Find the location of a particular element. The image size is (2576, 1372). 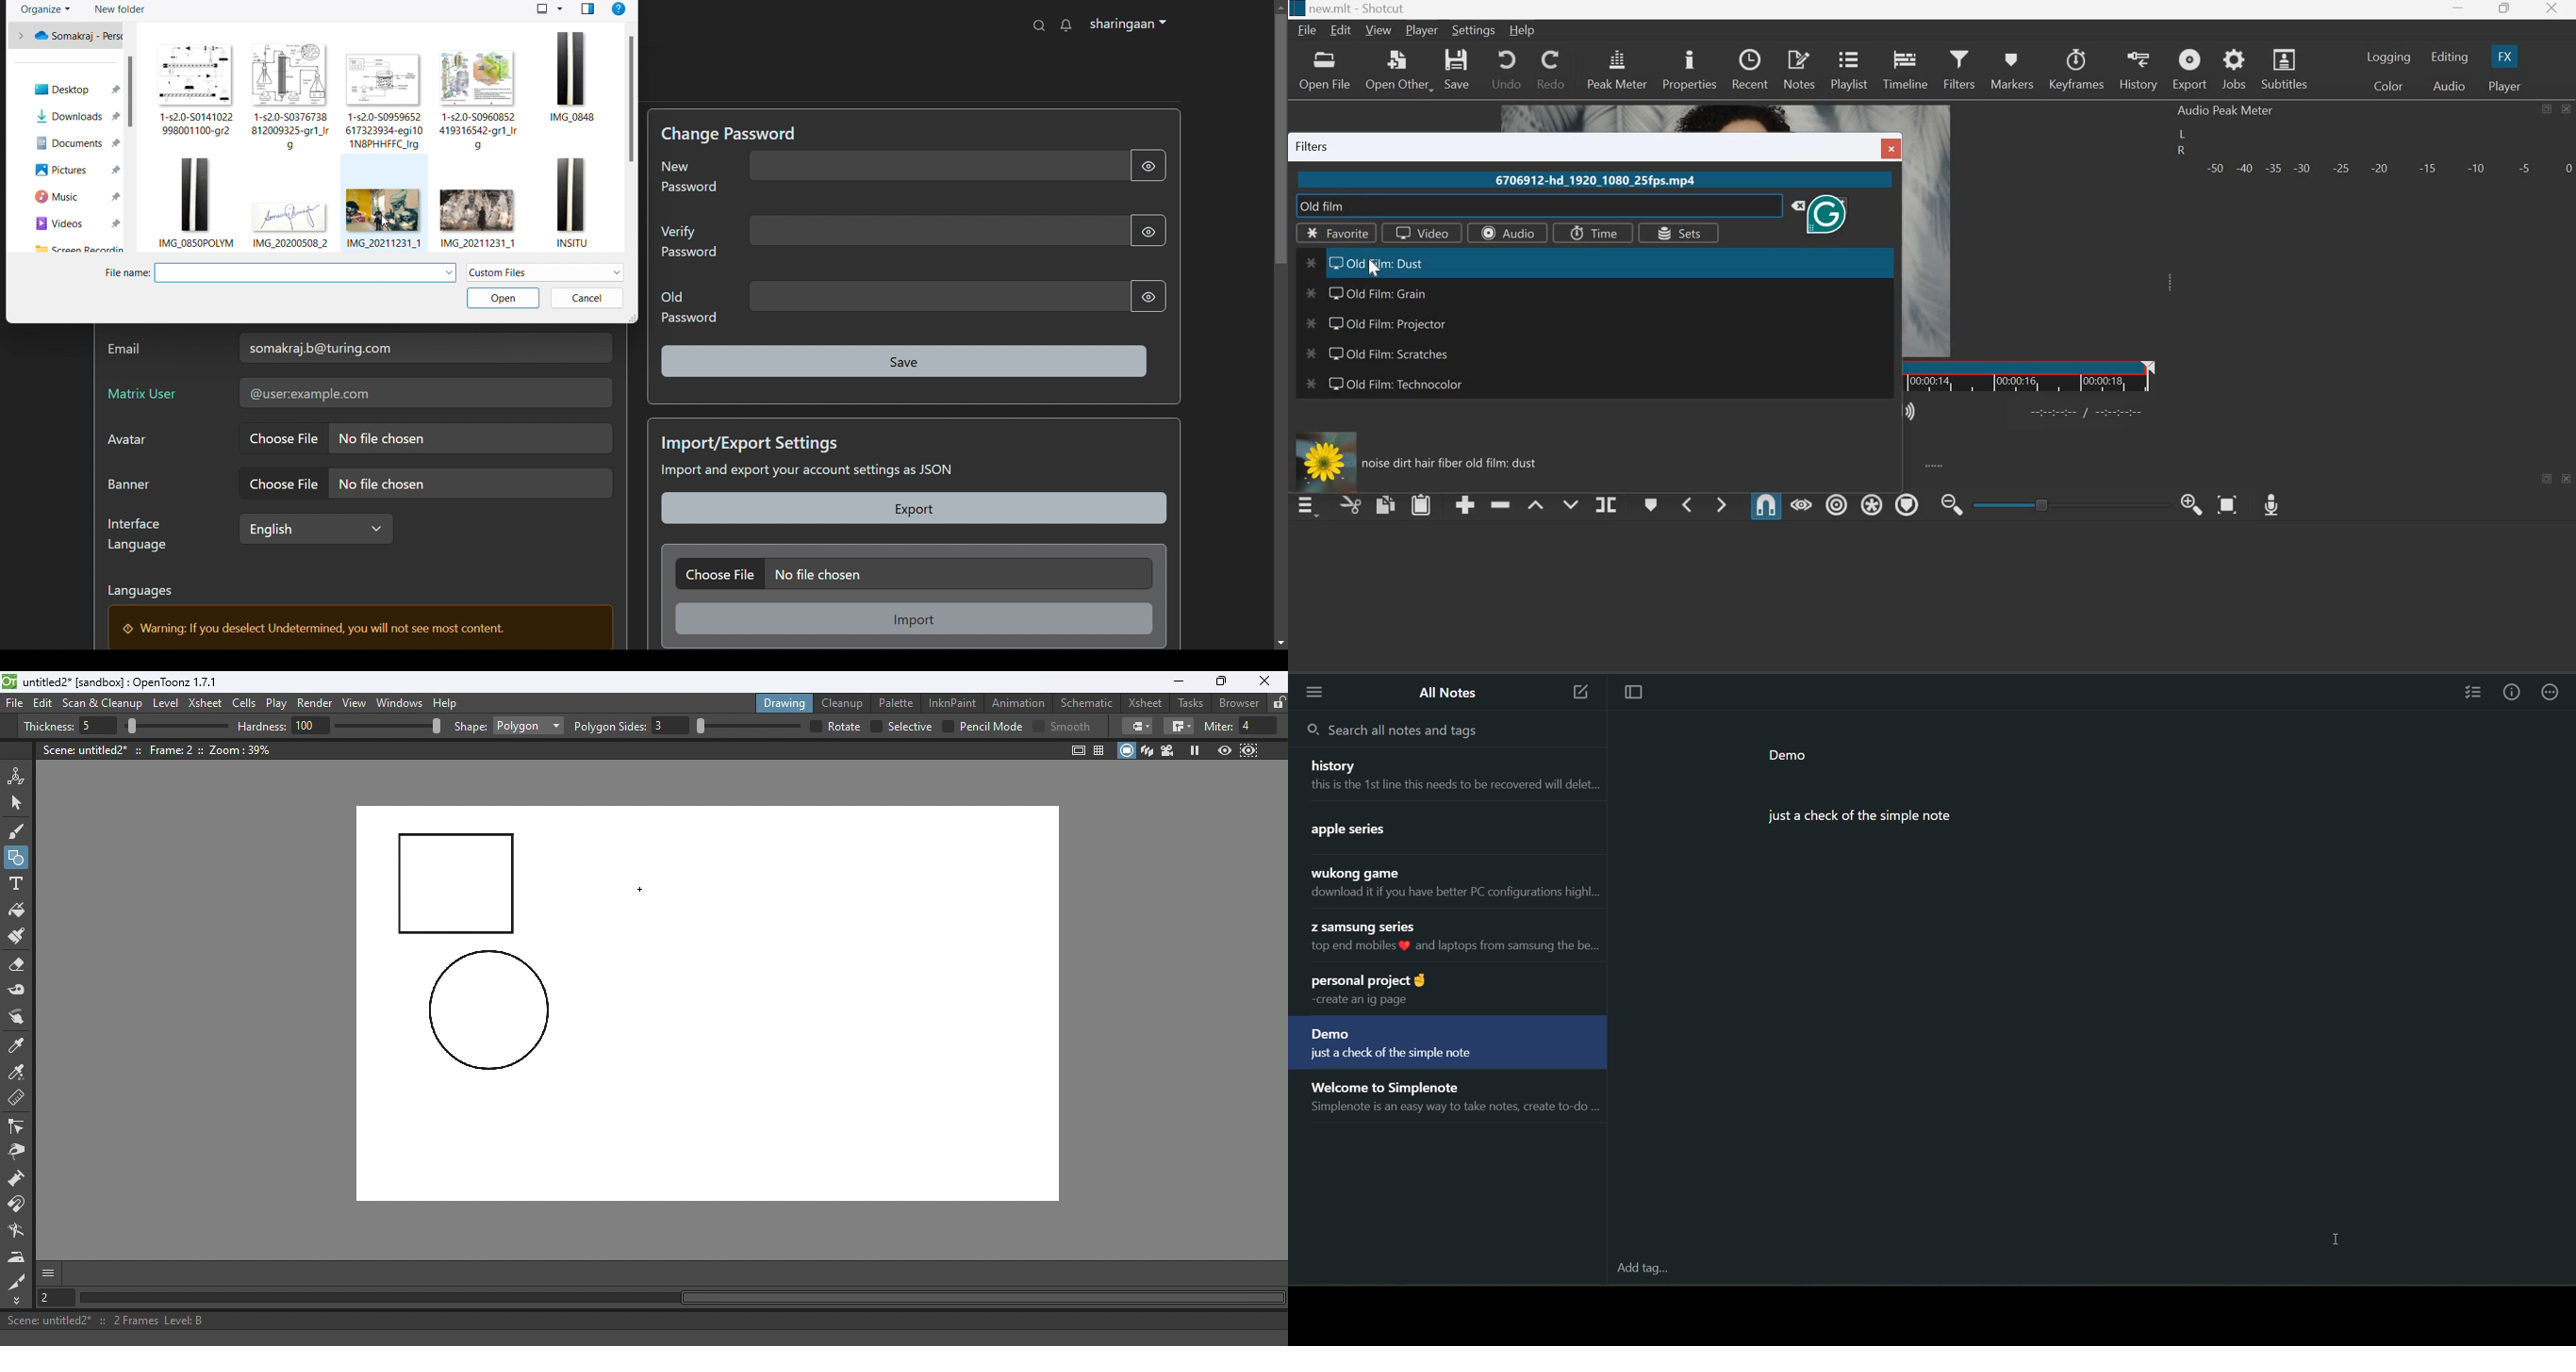

note title and preview is located at coordinates (1448, 831).